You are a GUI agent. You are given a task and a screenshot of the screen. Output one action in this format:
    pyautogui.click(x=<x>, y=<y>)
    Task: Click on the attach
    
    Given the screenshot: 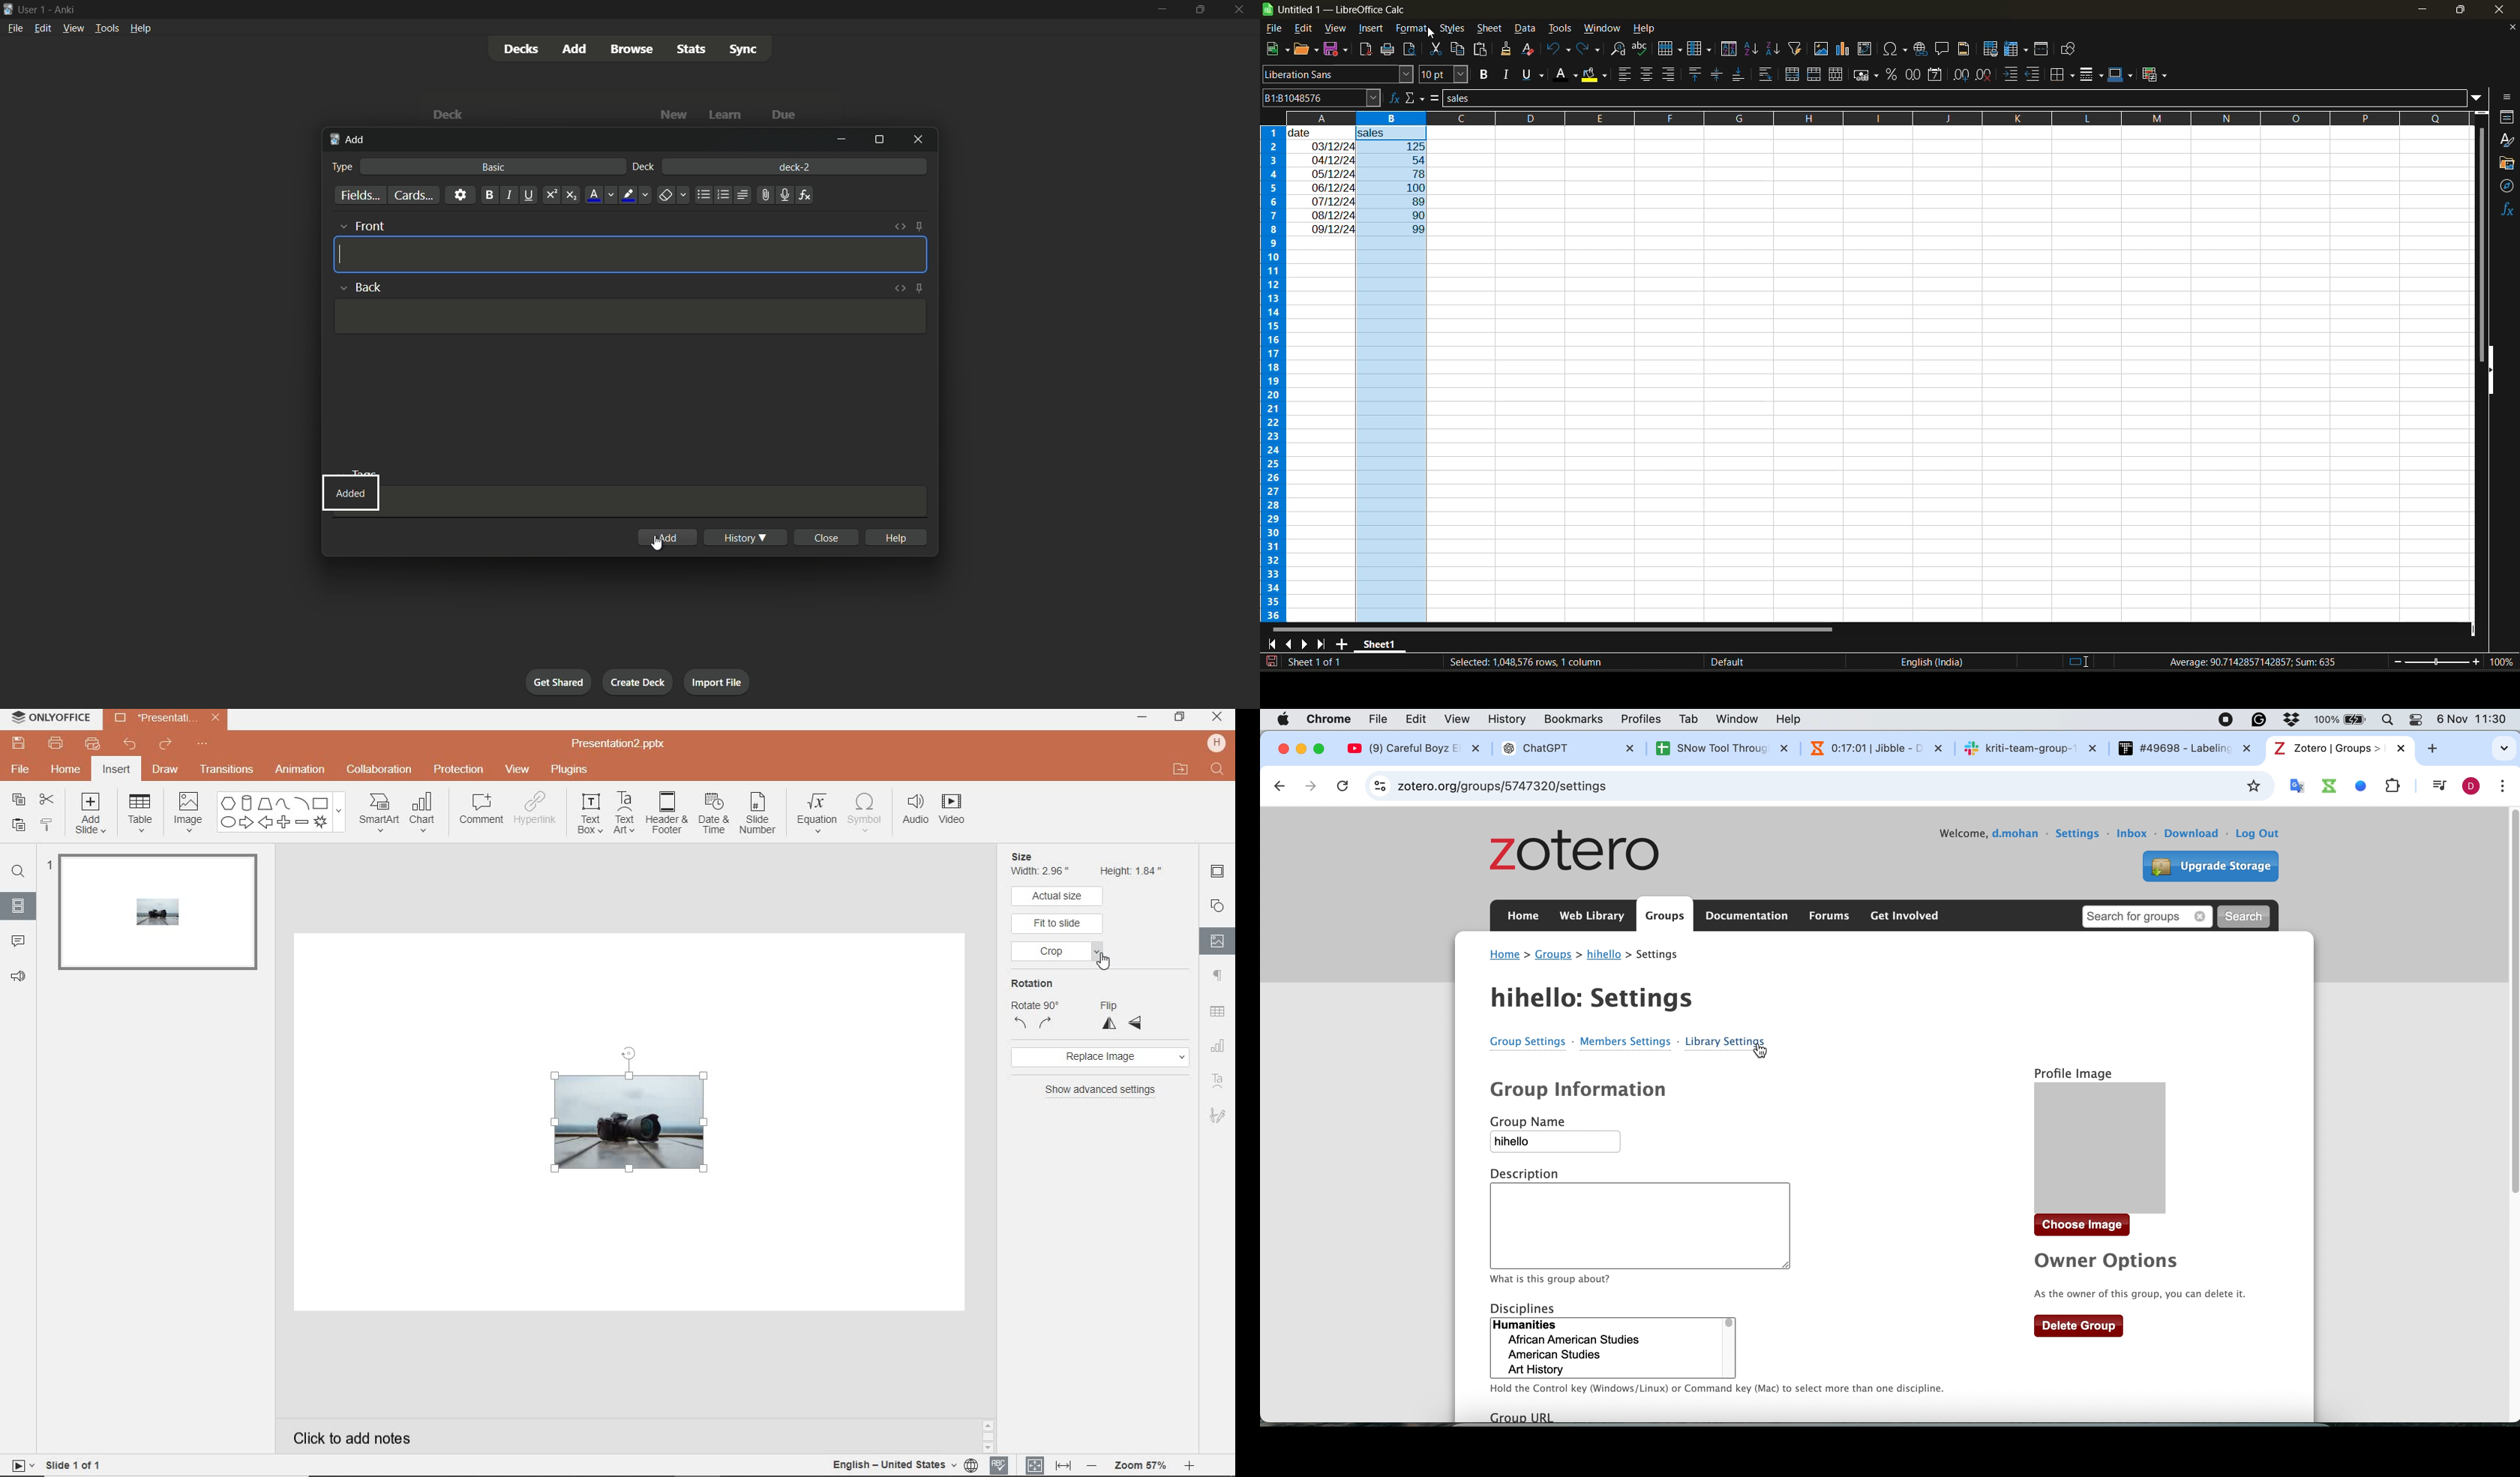 What is the action you would take?
    pyautogui.click(x=766, y=194)
    